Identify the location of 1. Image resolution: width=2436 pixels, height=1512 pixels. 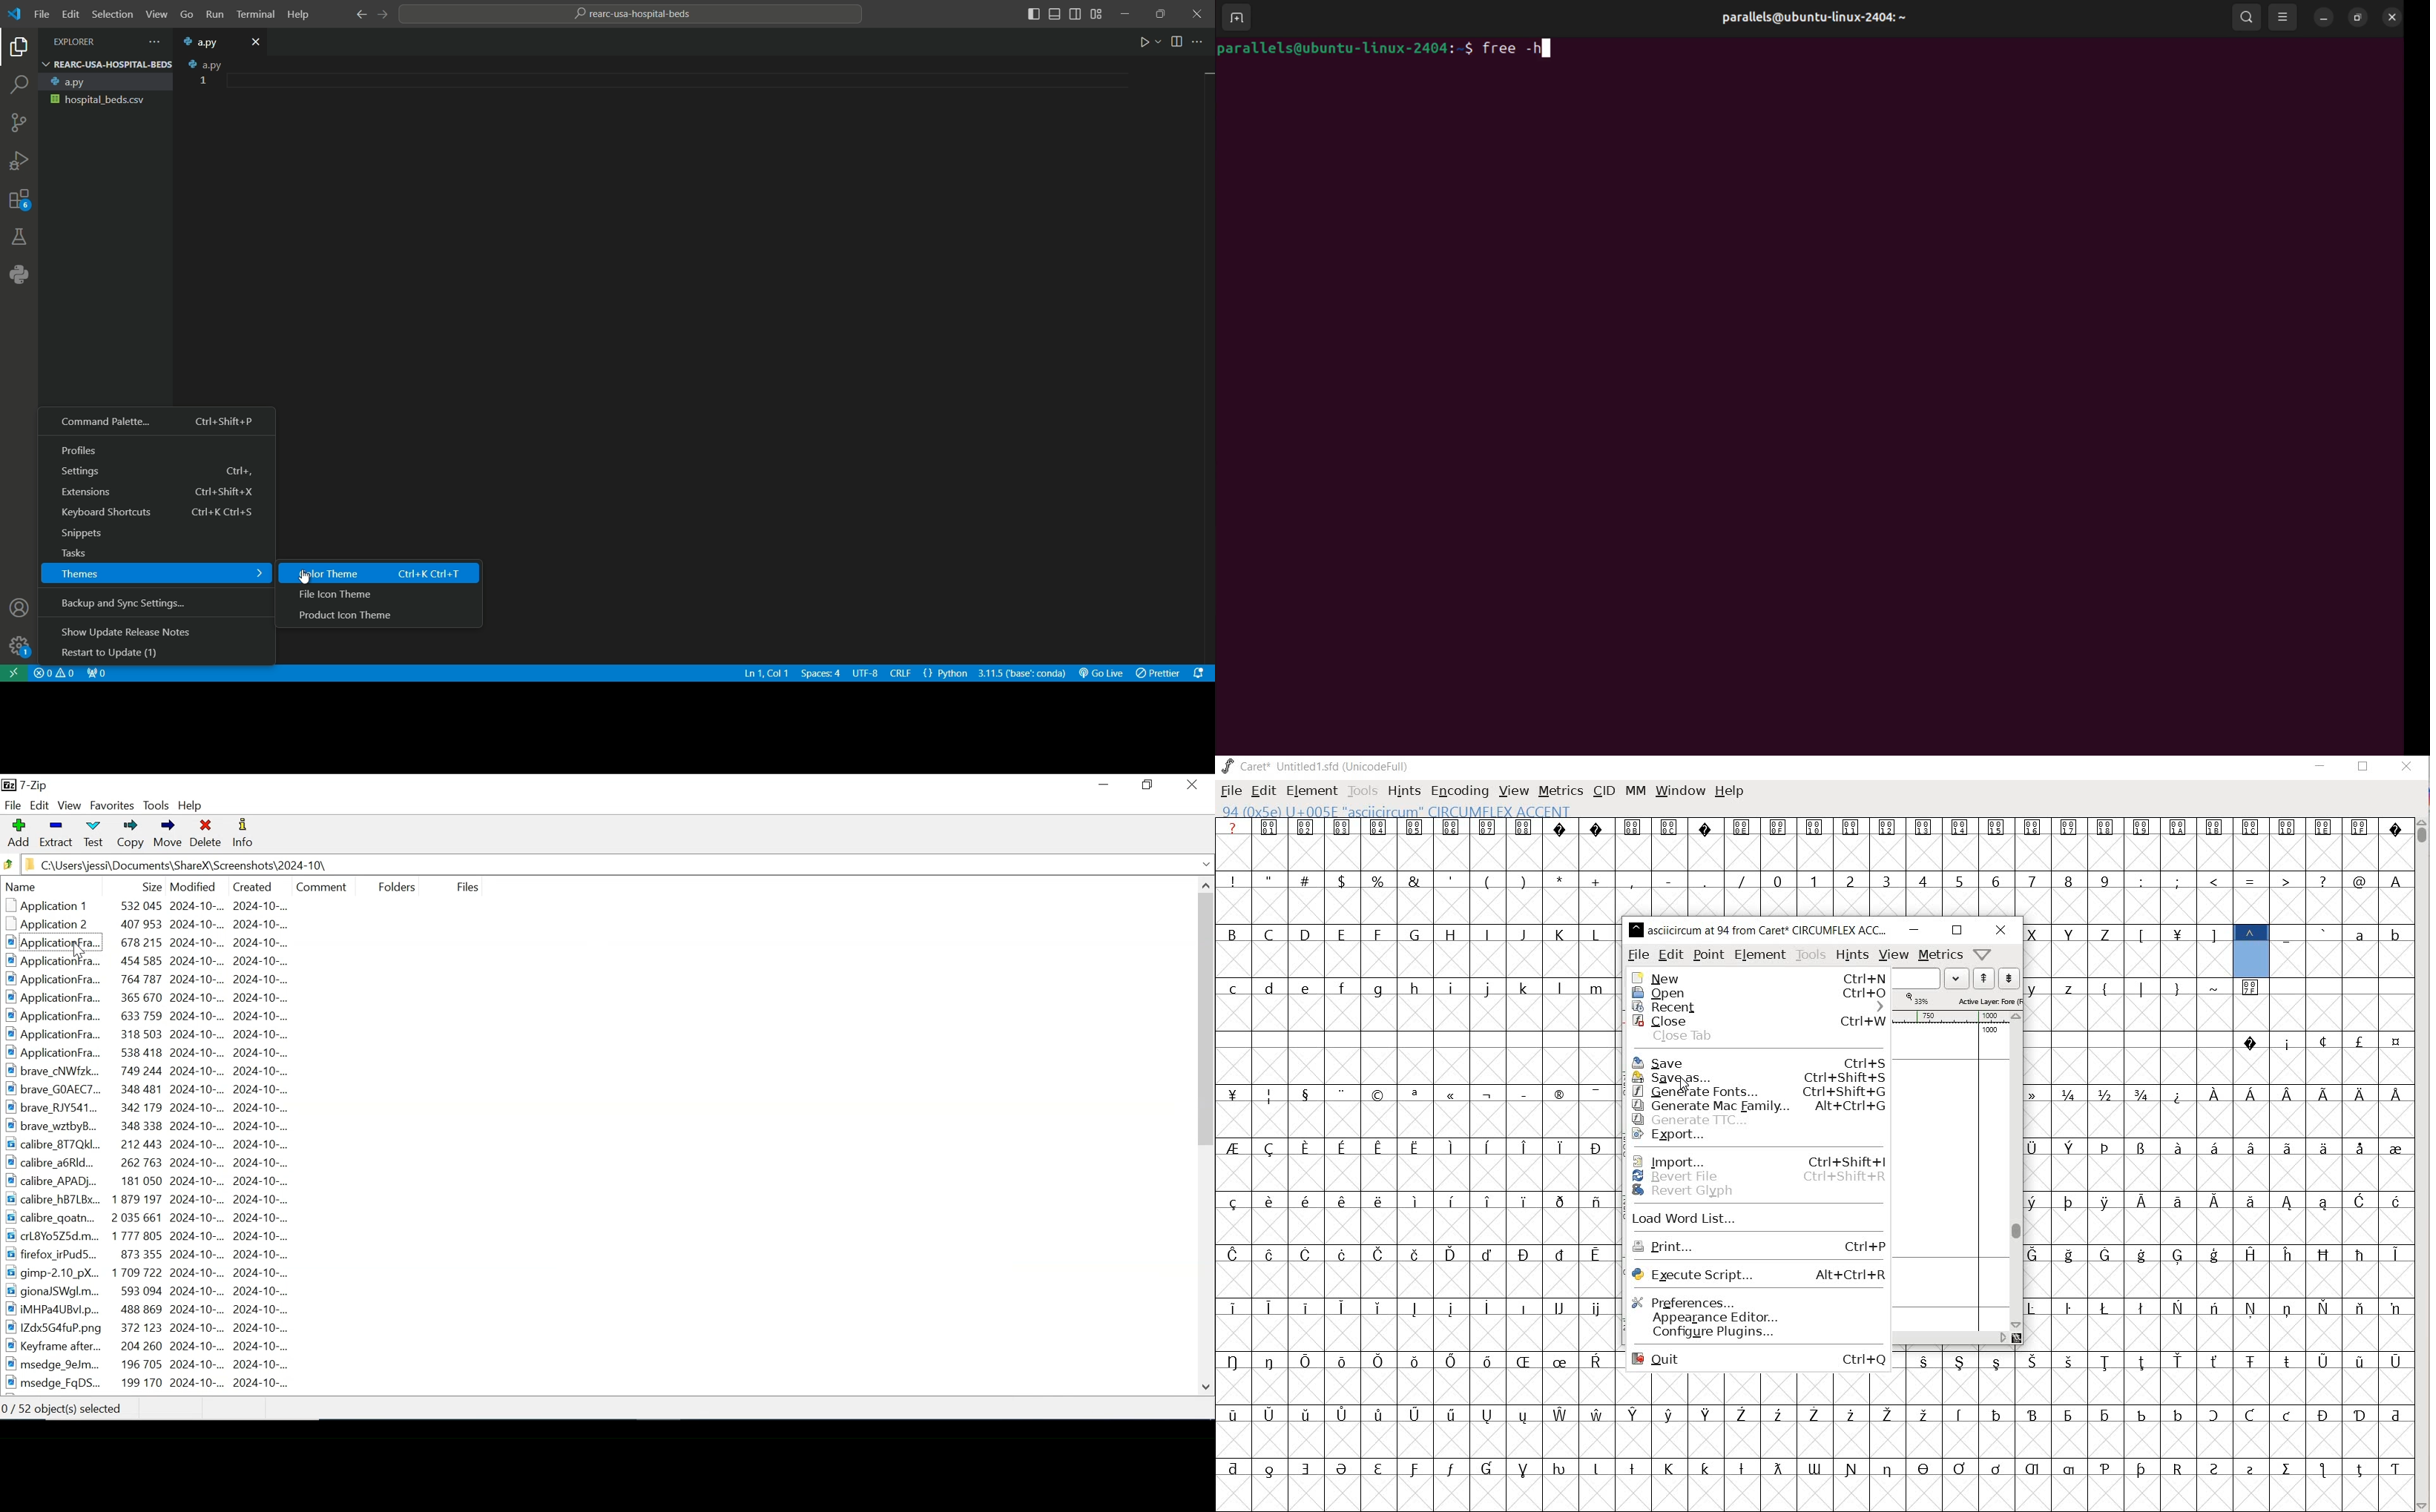
(204, 80).